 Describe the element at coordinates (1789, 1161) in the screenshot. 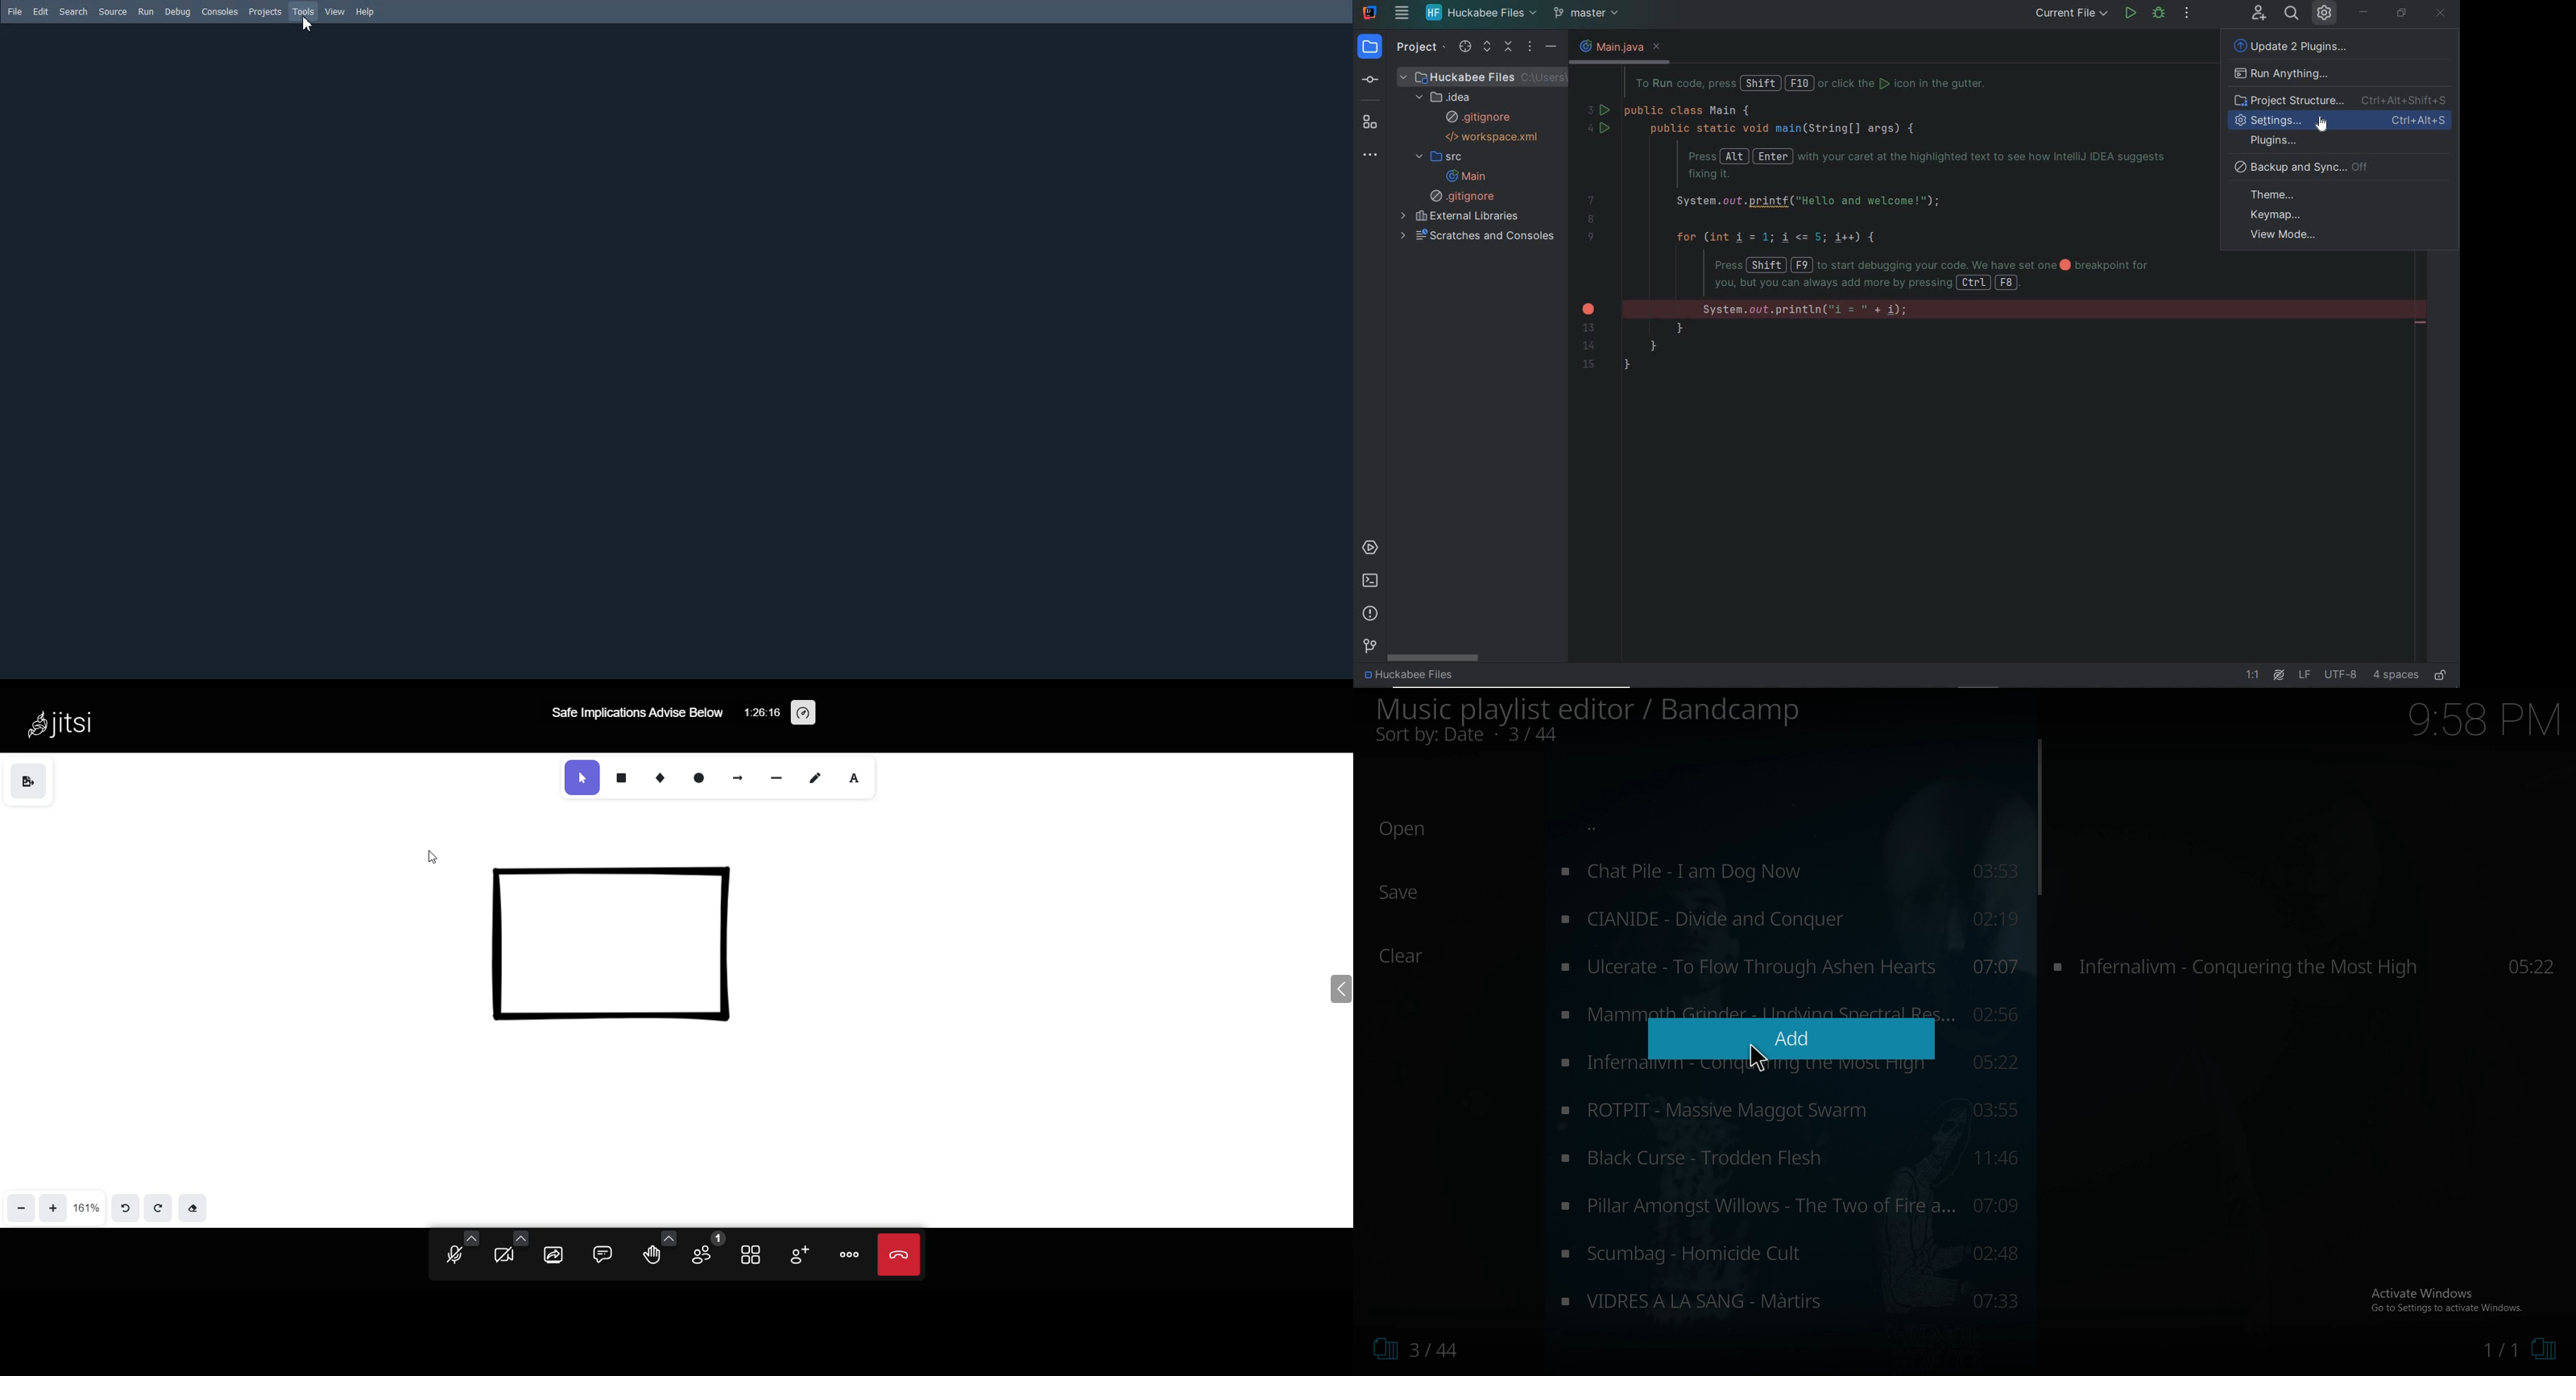

I see `music` at that location.